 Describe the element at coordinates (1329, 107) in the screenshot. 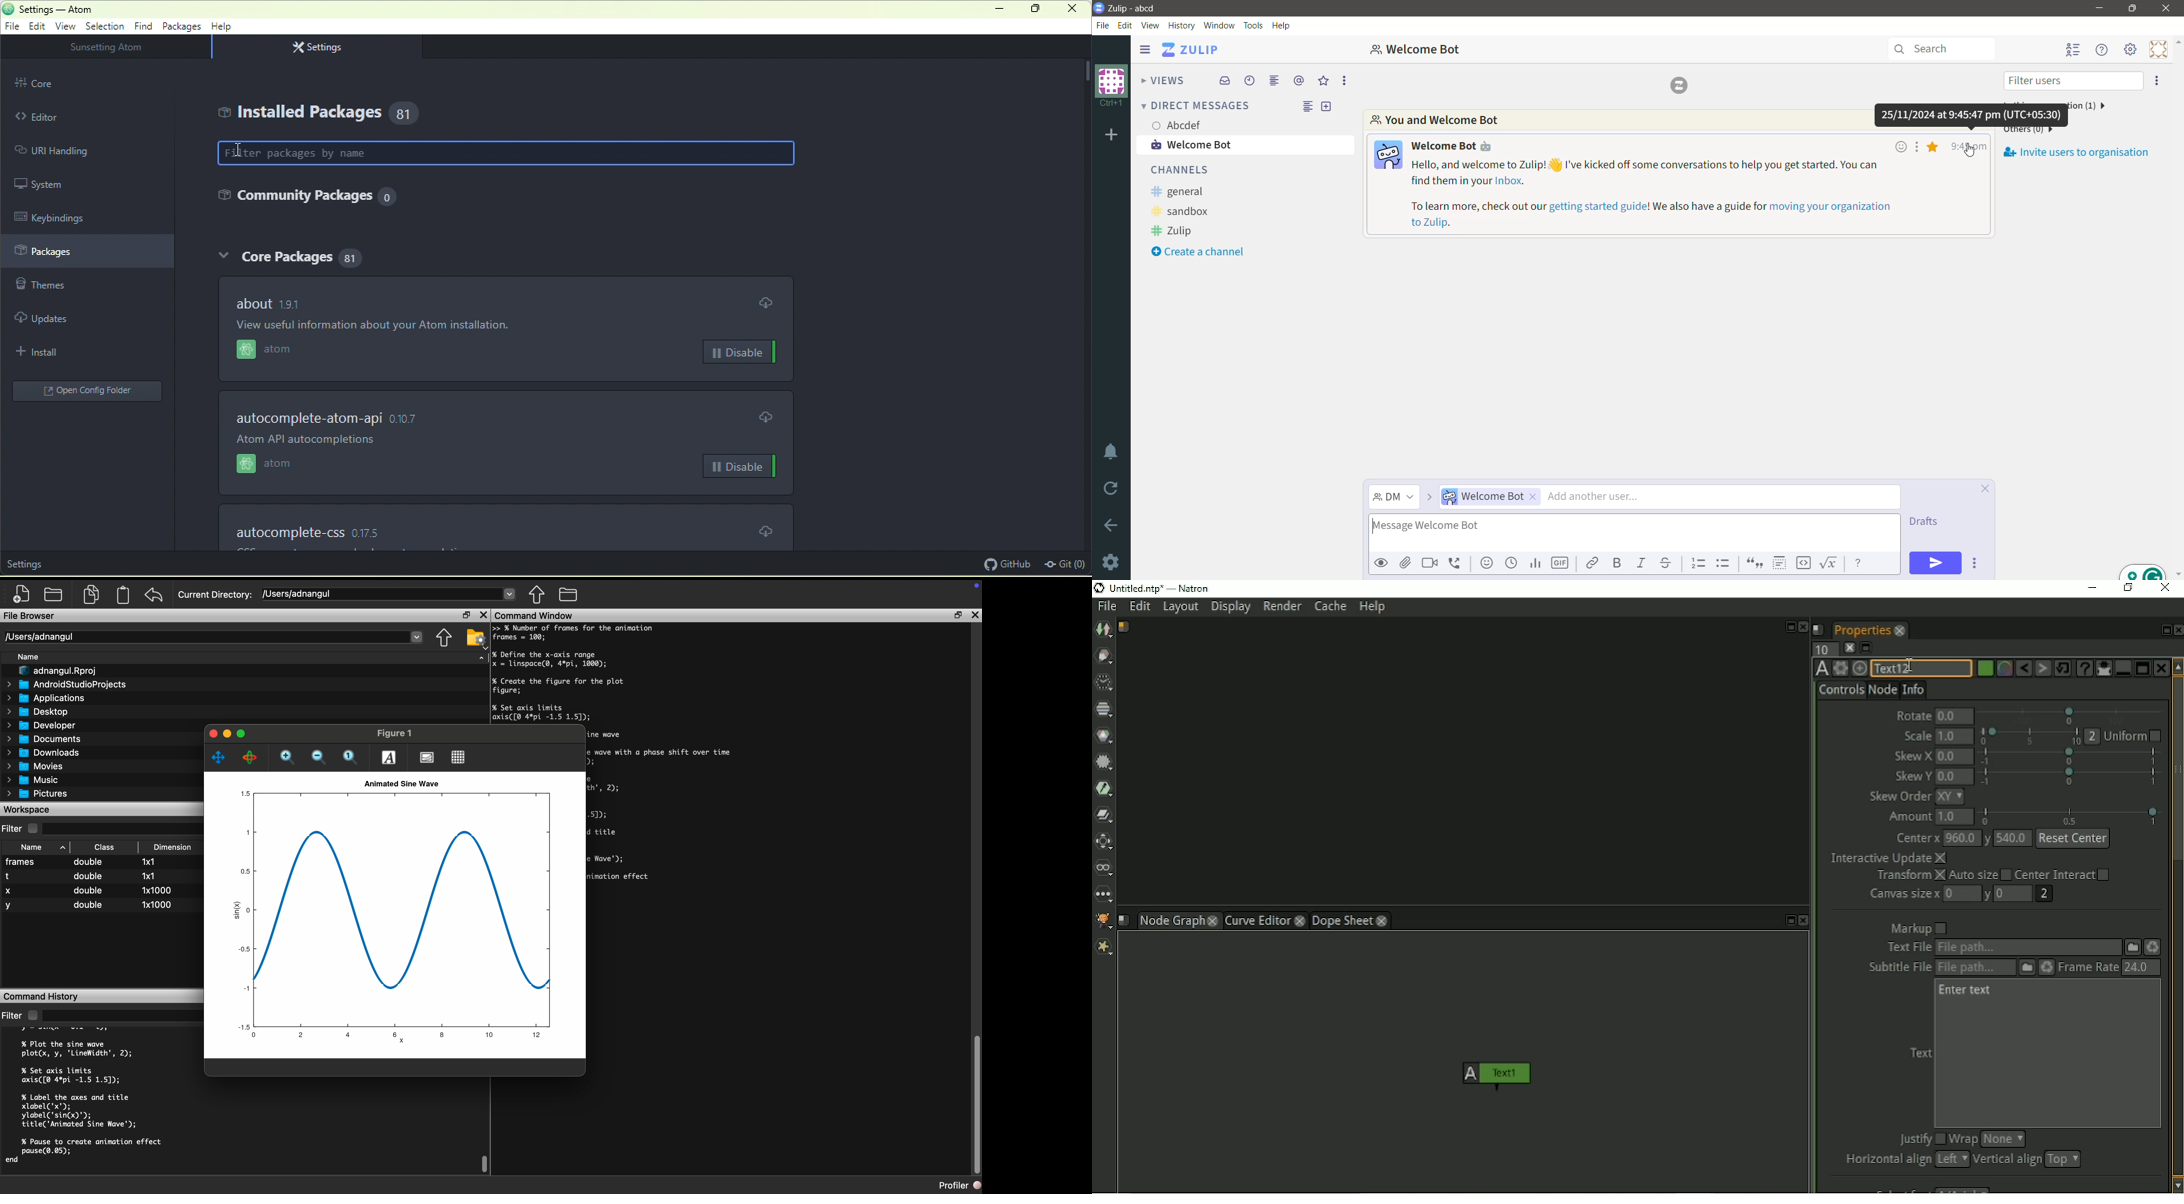

I see `New Direct Message` at that location.